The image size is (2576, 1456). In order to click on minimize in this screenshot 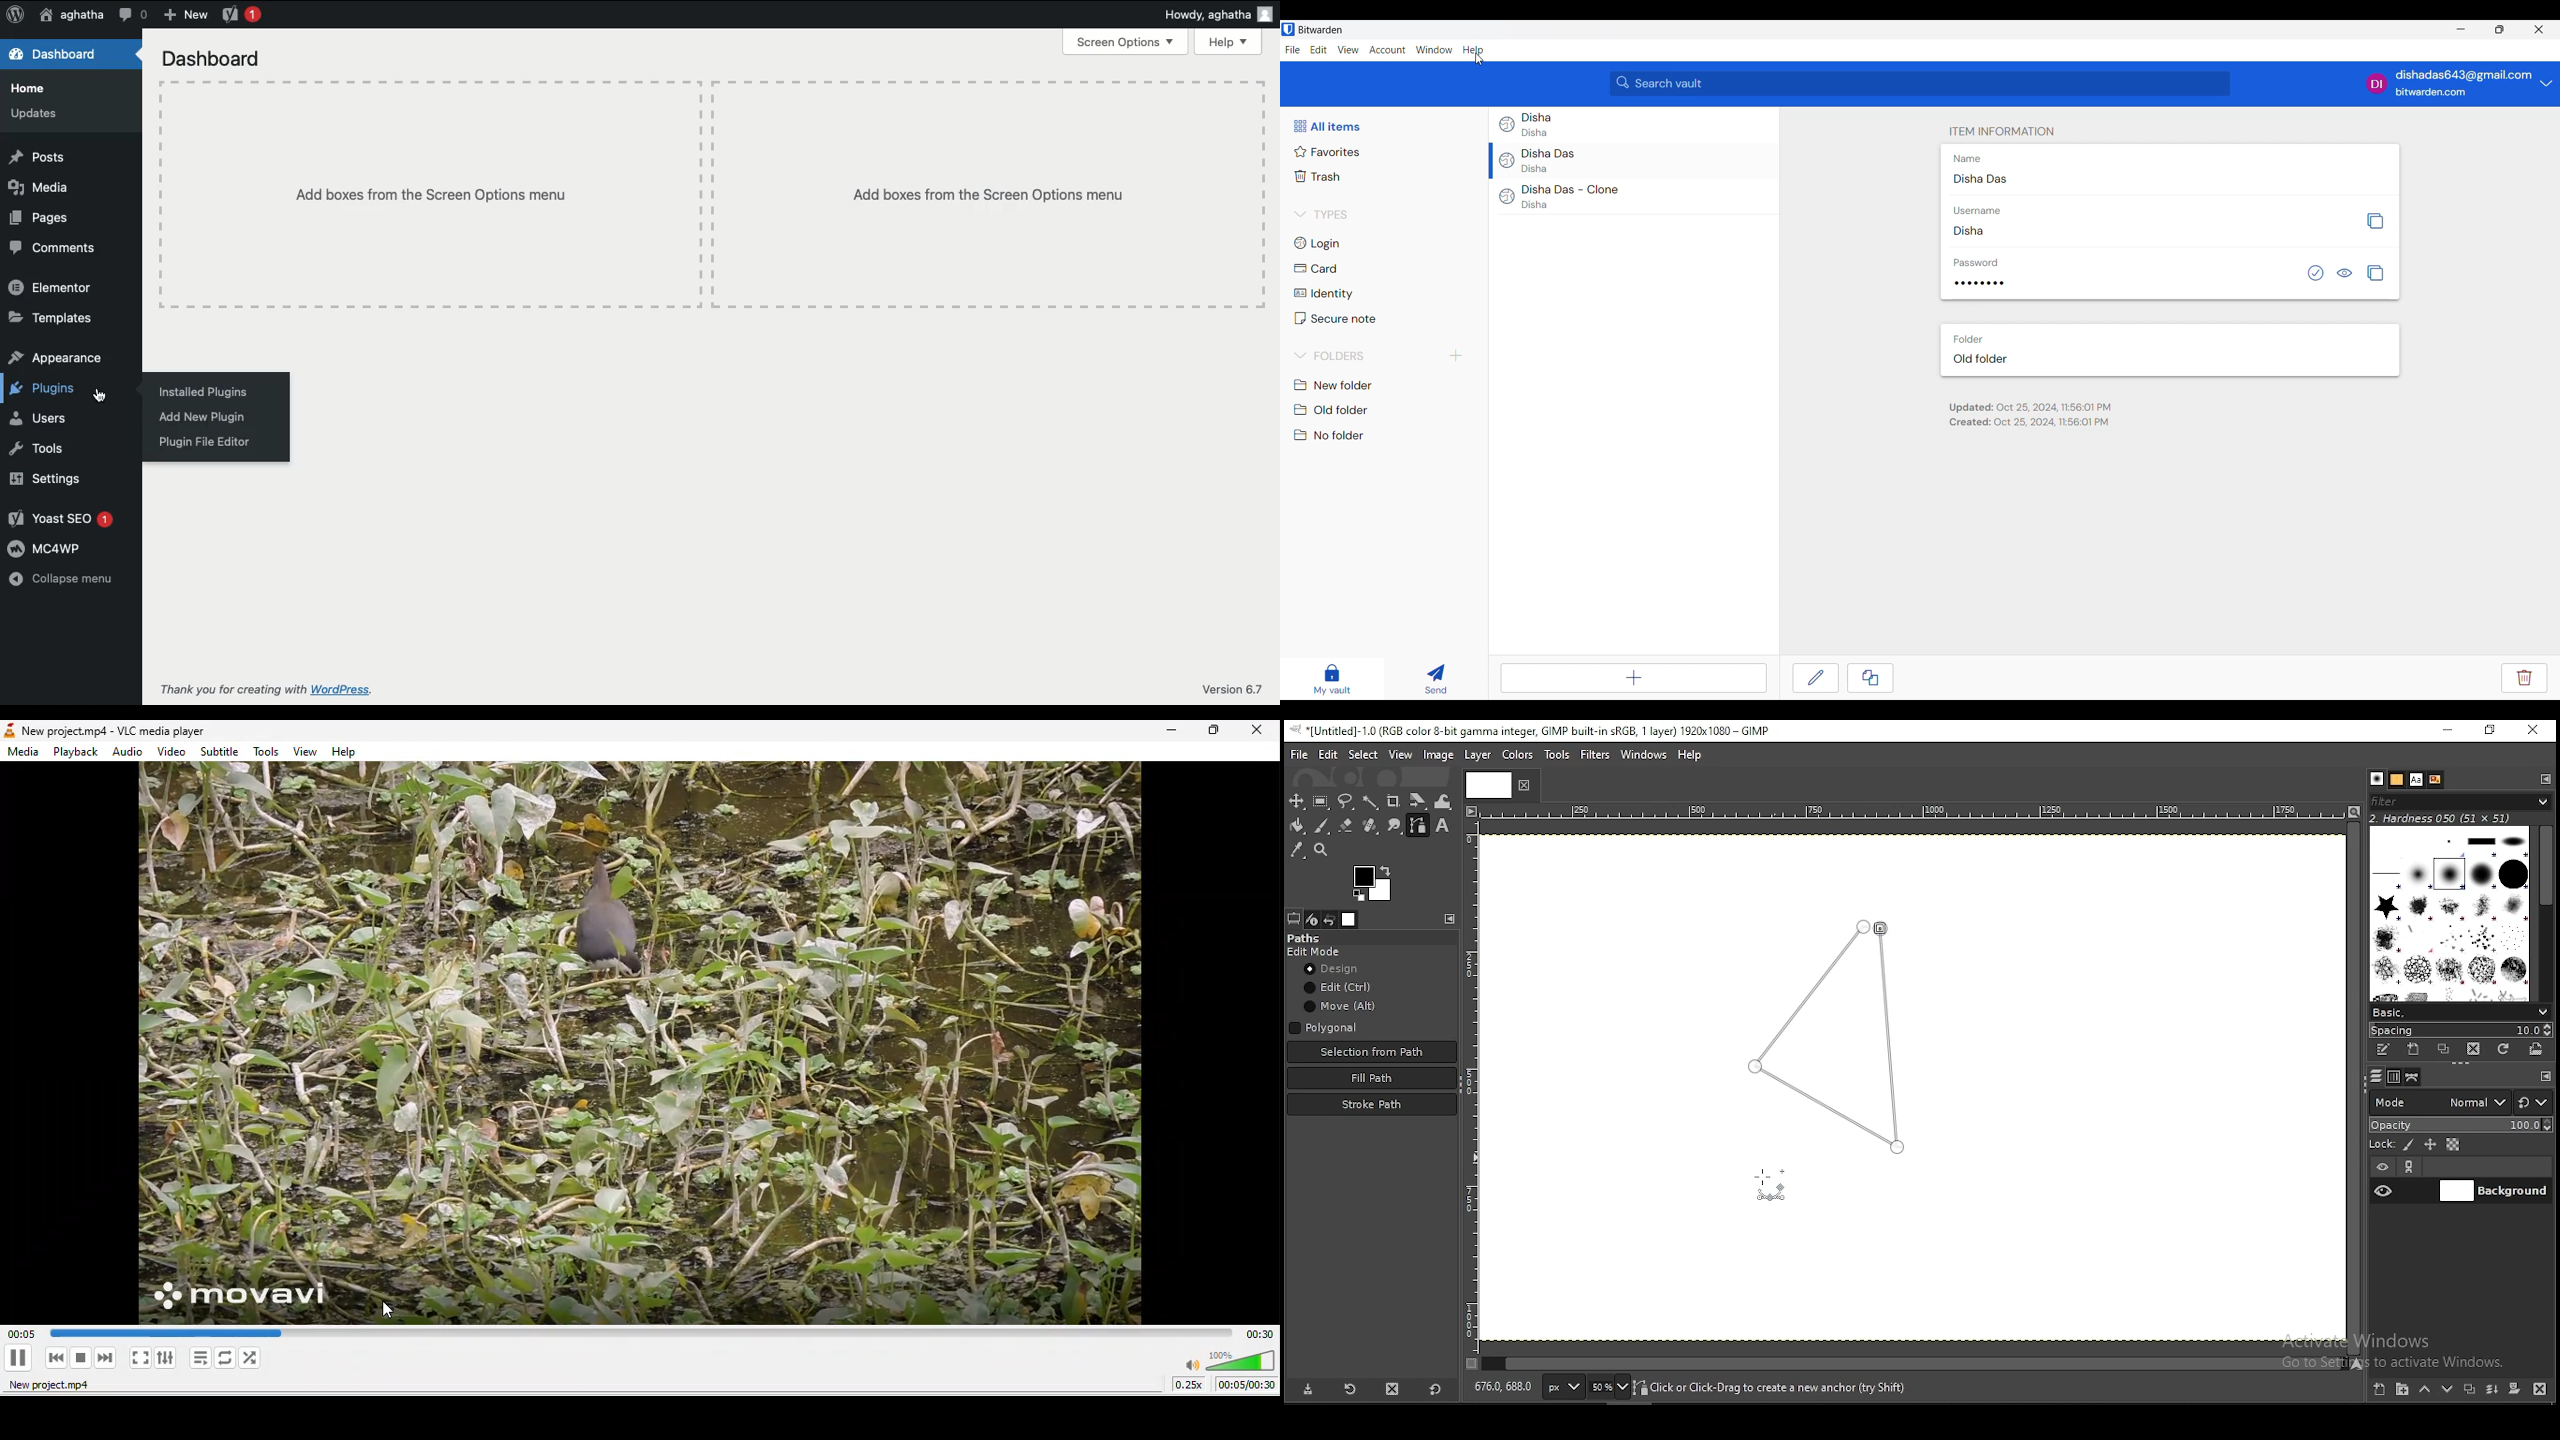, I will do `click(1171, 731)`.